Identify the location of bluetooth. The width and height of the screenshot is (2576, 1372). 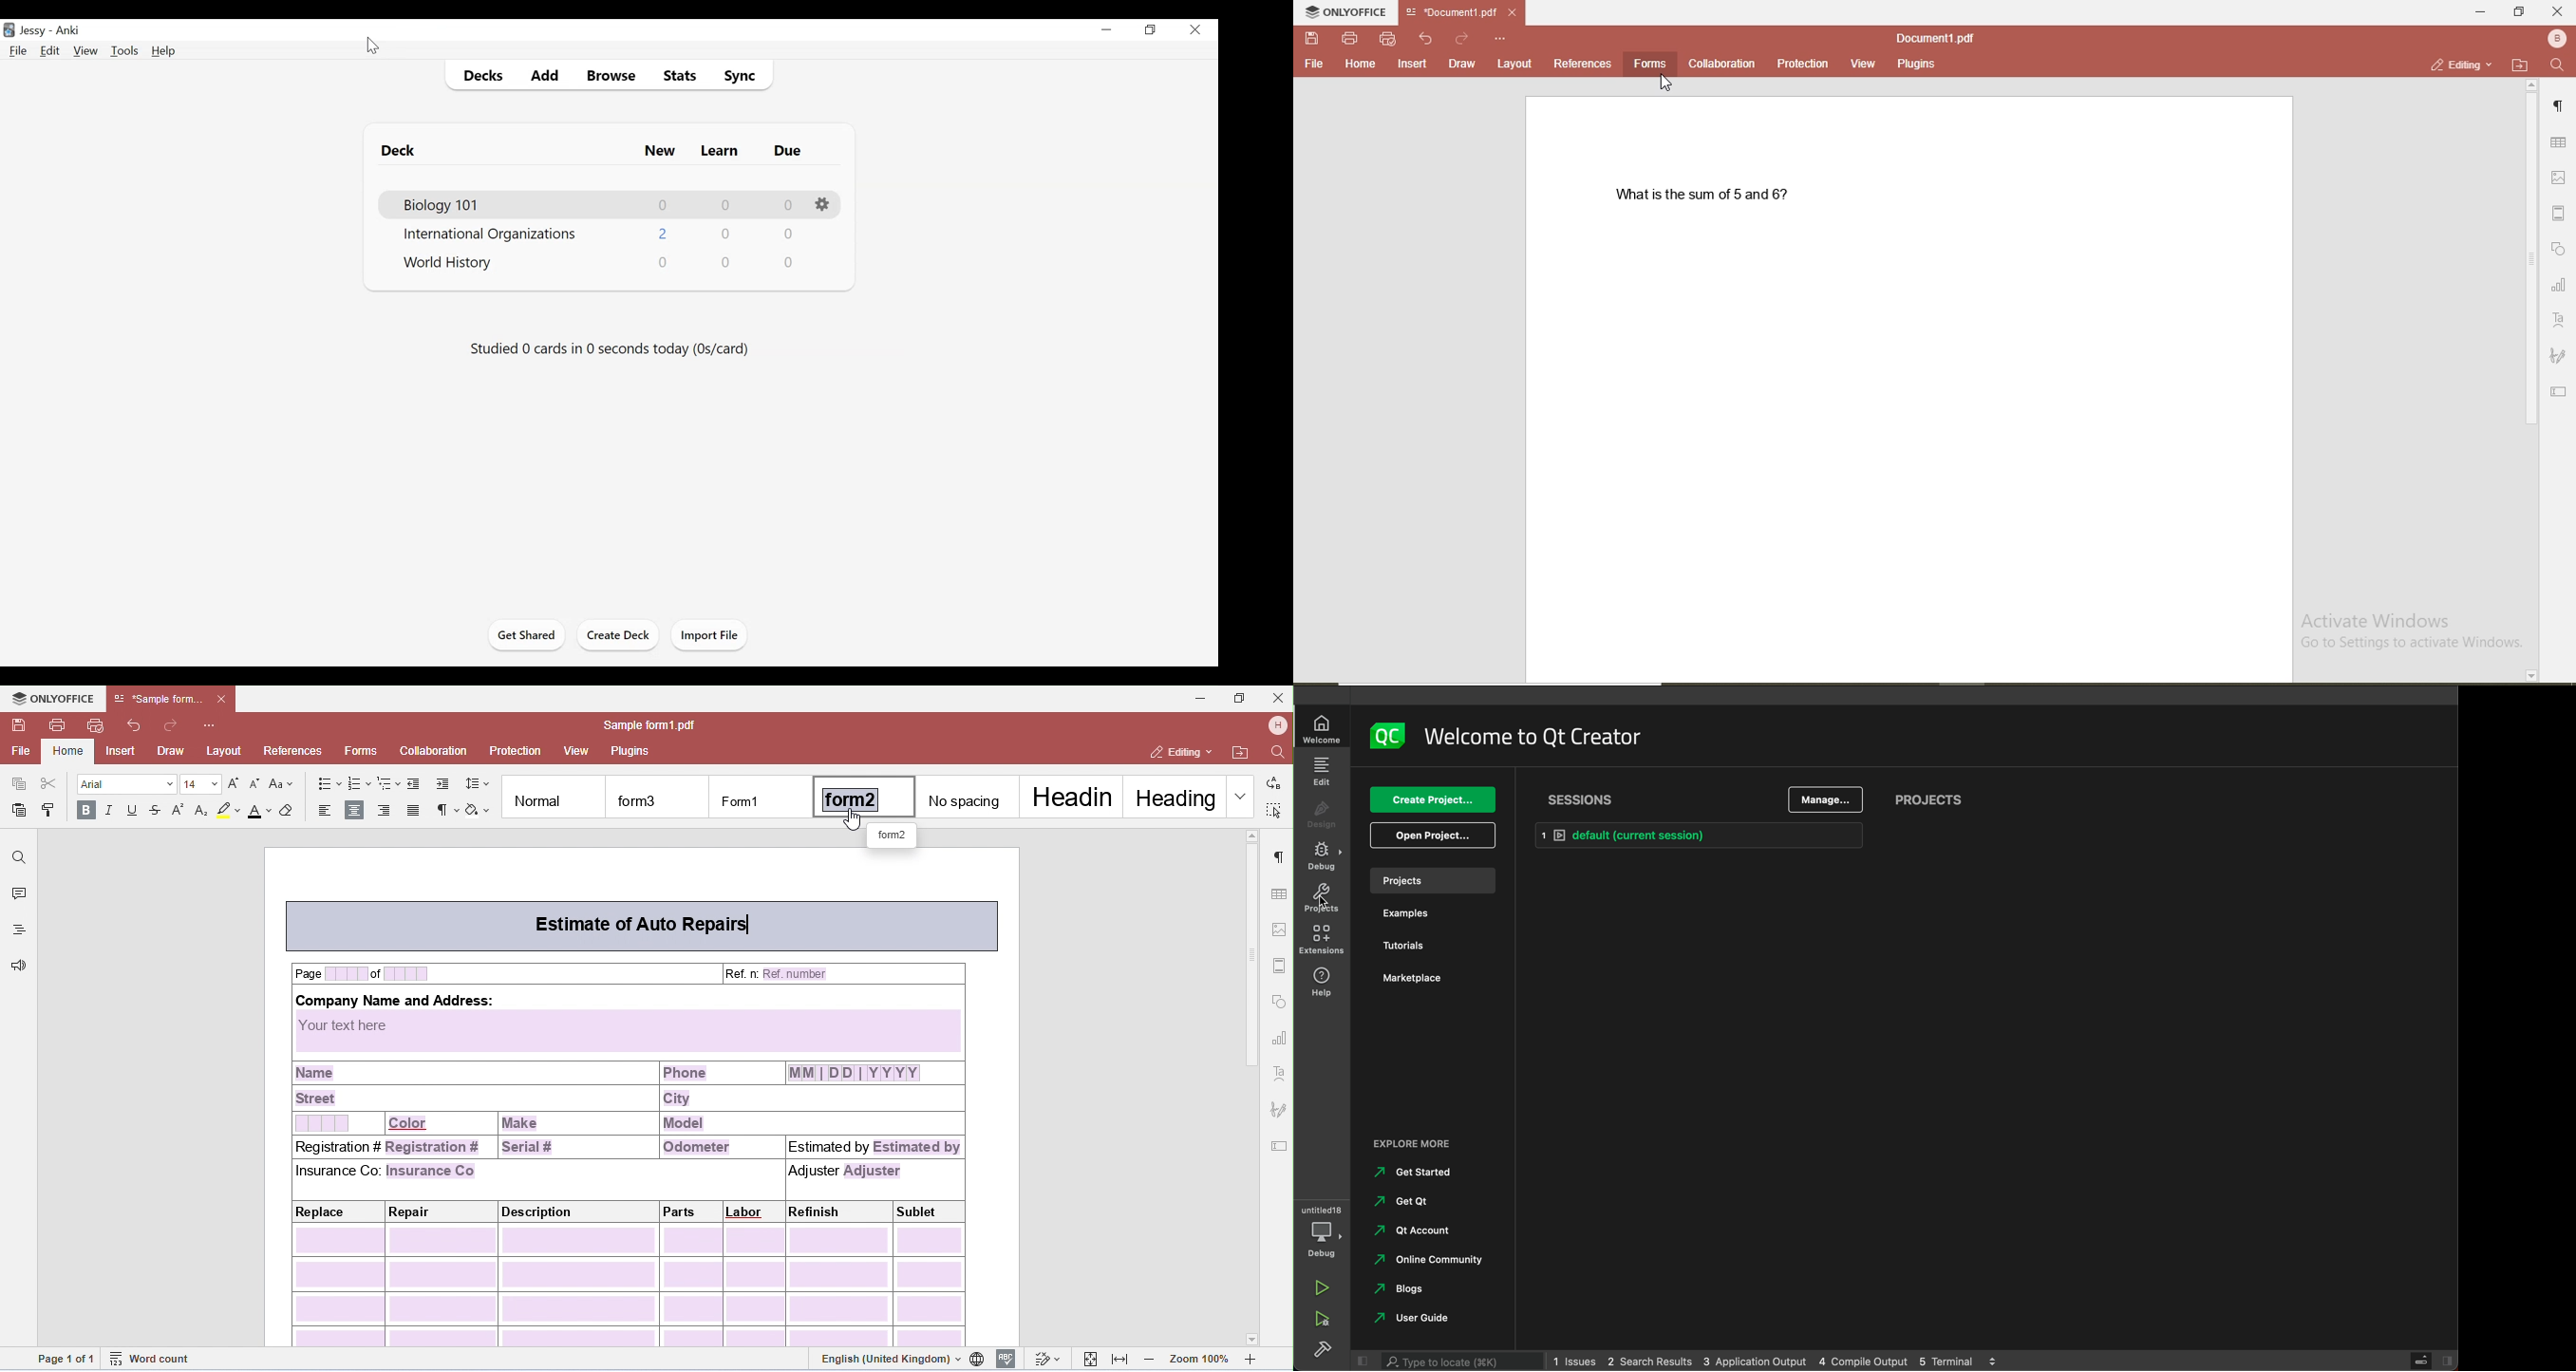
(2554, 39).